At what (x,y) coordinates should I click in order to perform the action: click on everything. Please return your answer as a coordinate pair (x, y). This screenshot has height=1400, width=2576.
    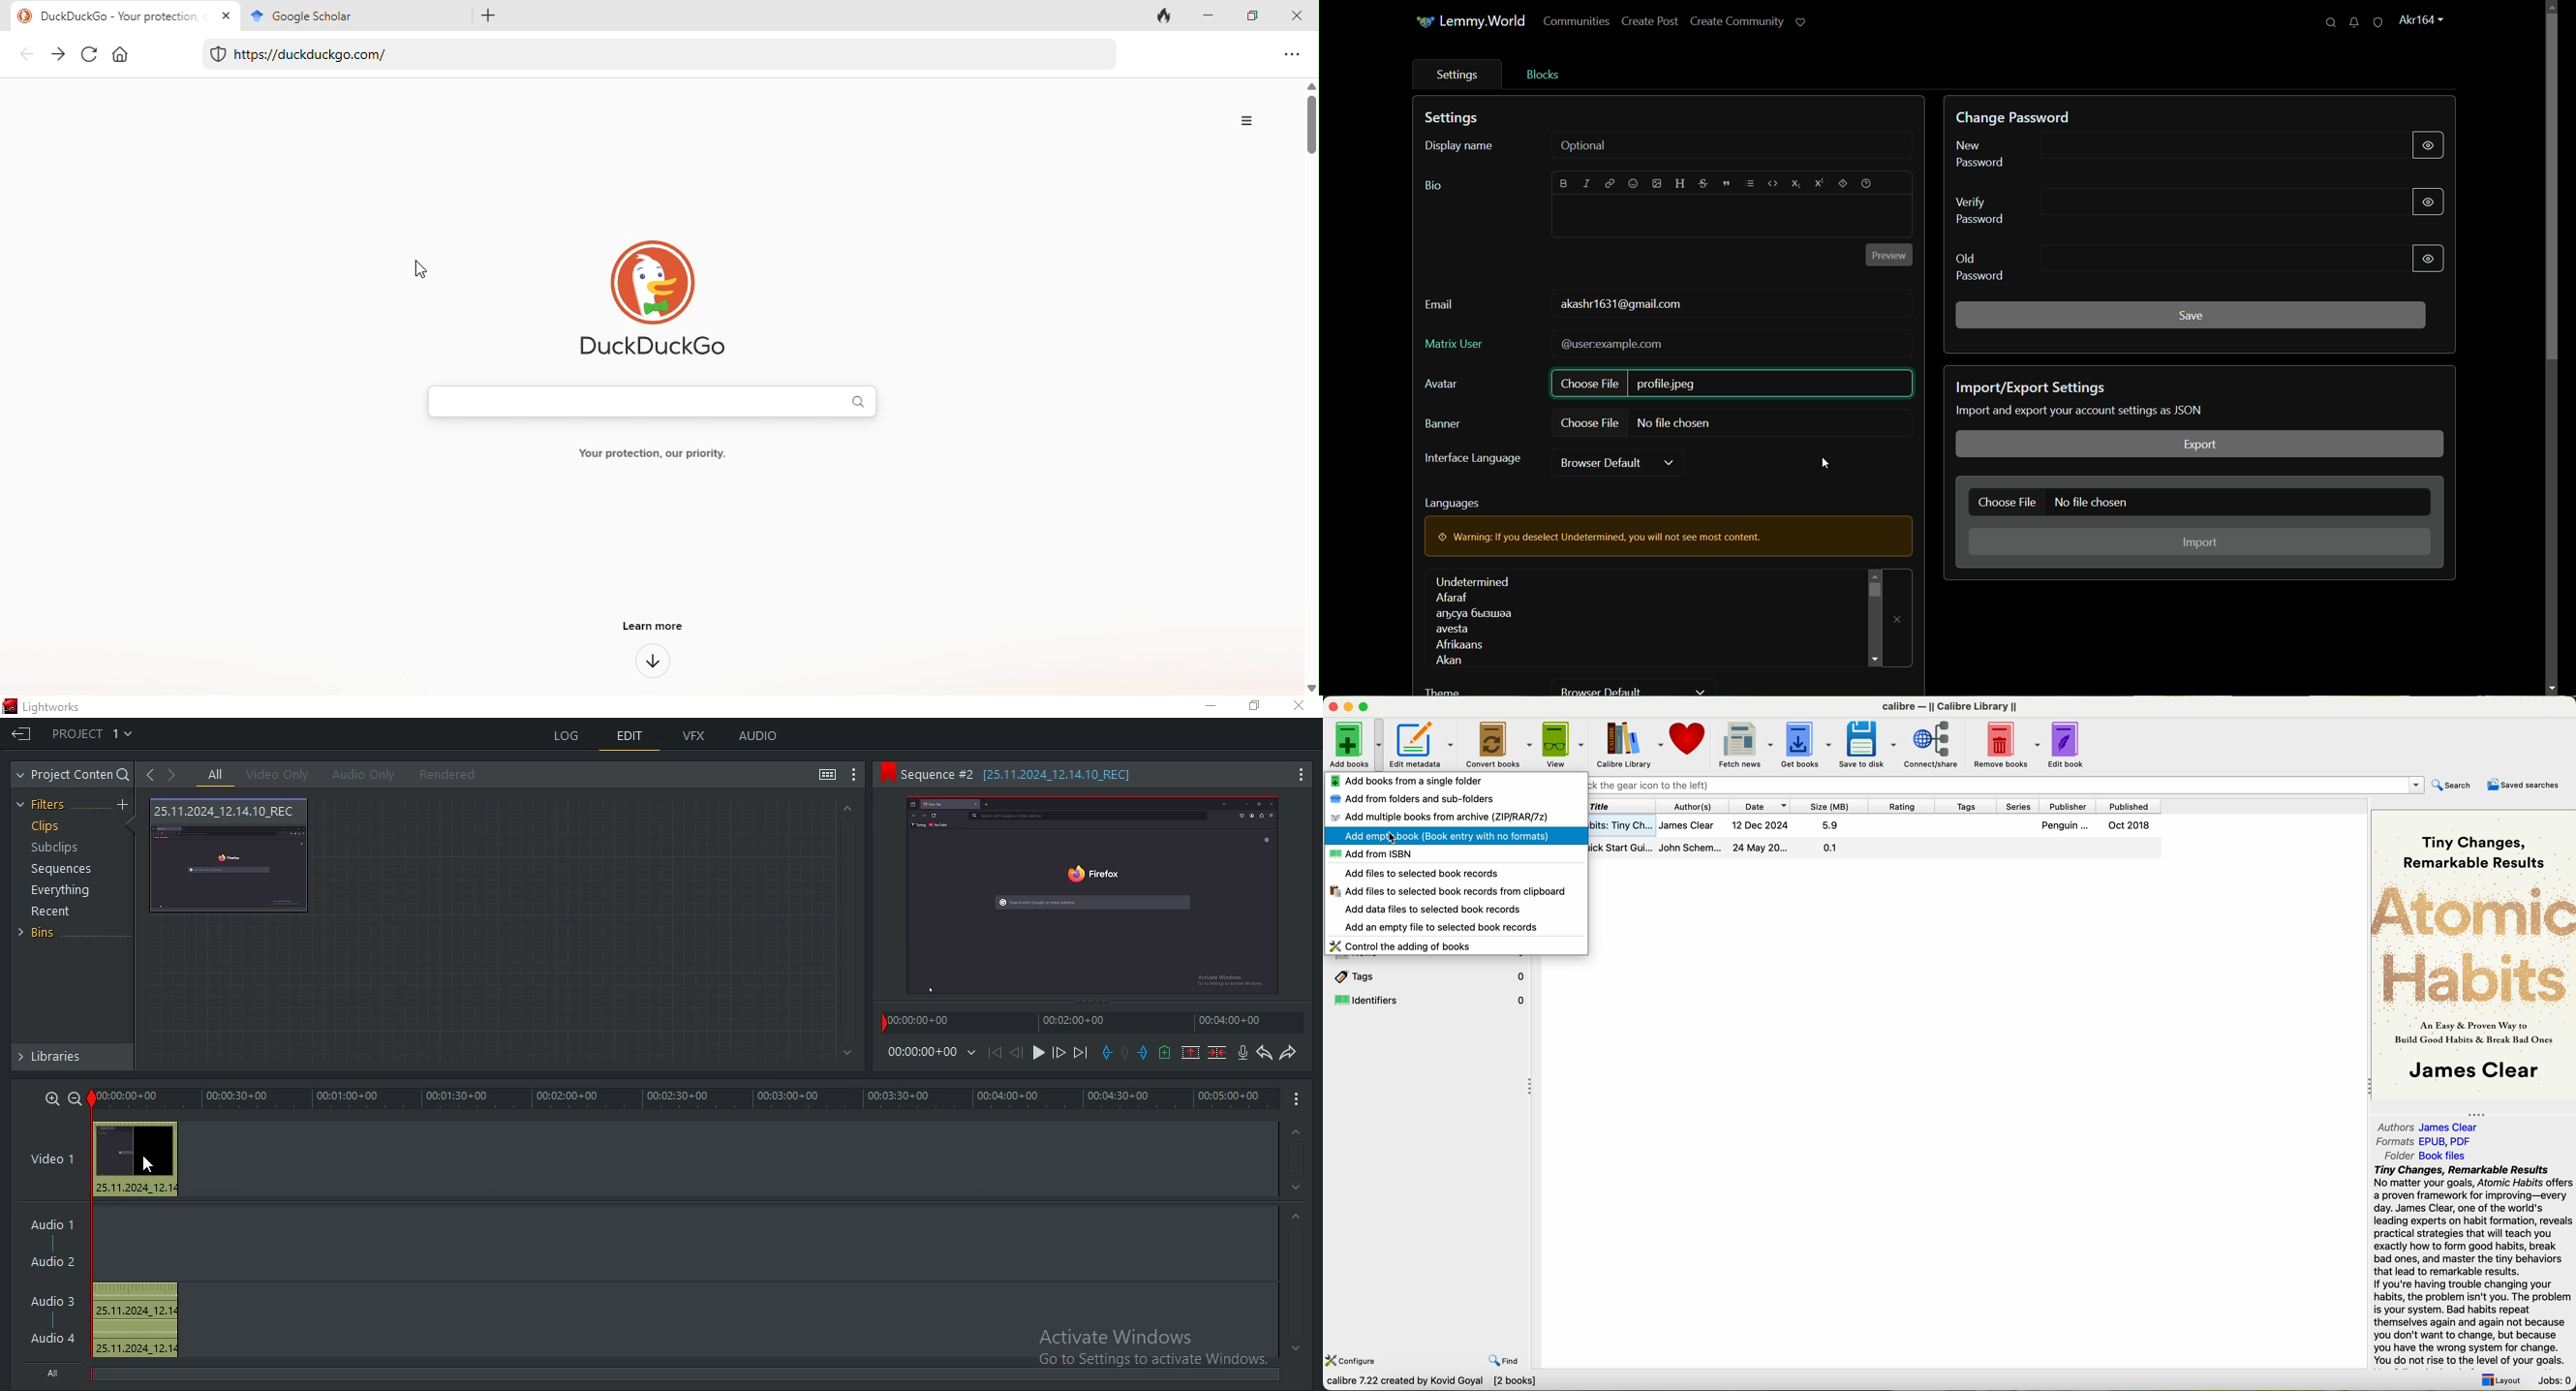
    Looking at the image, I should click on (60, 892).